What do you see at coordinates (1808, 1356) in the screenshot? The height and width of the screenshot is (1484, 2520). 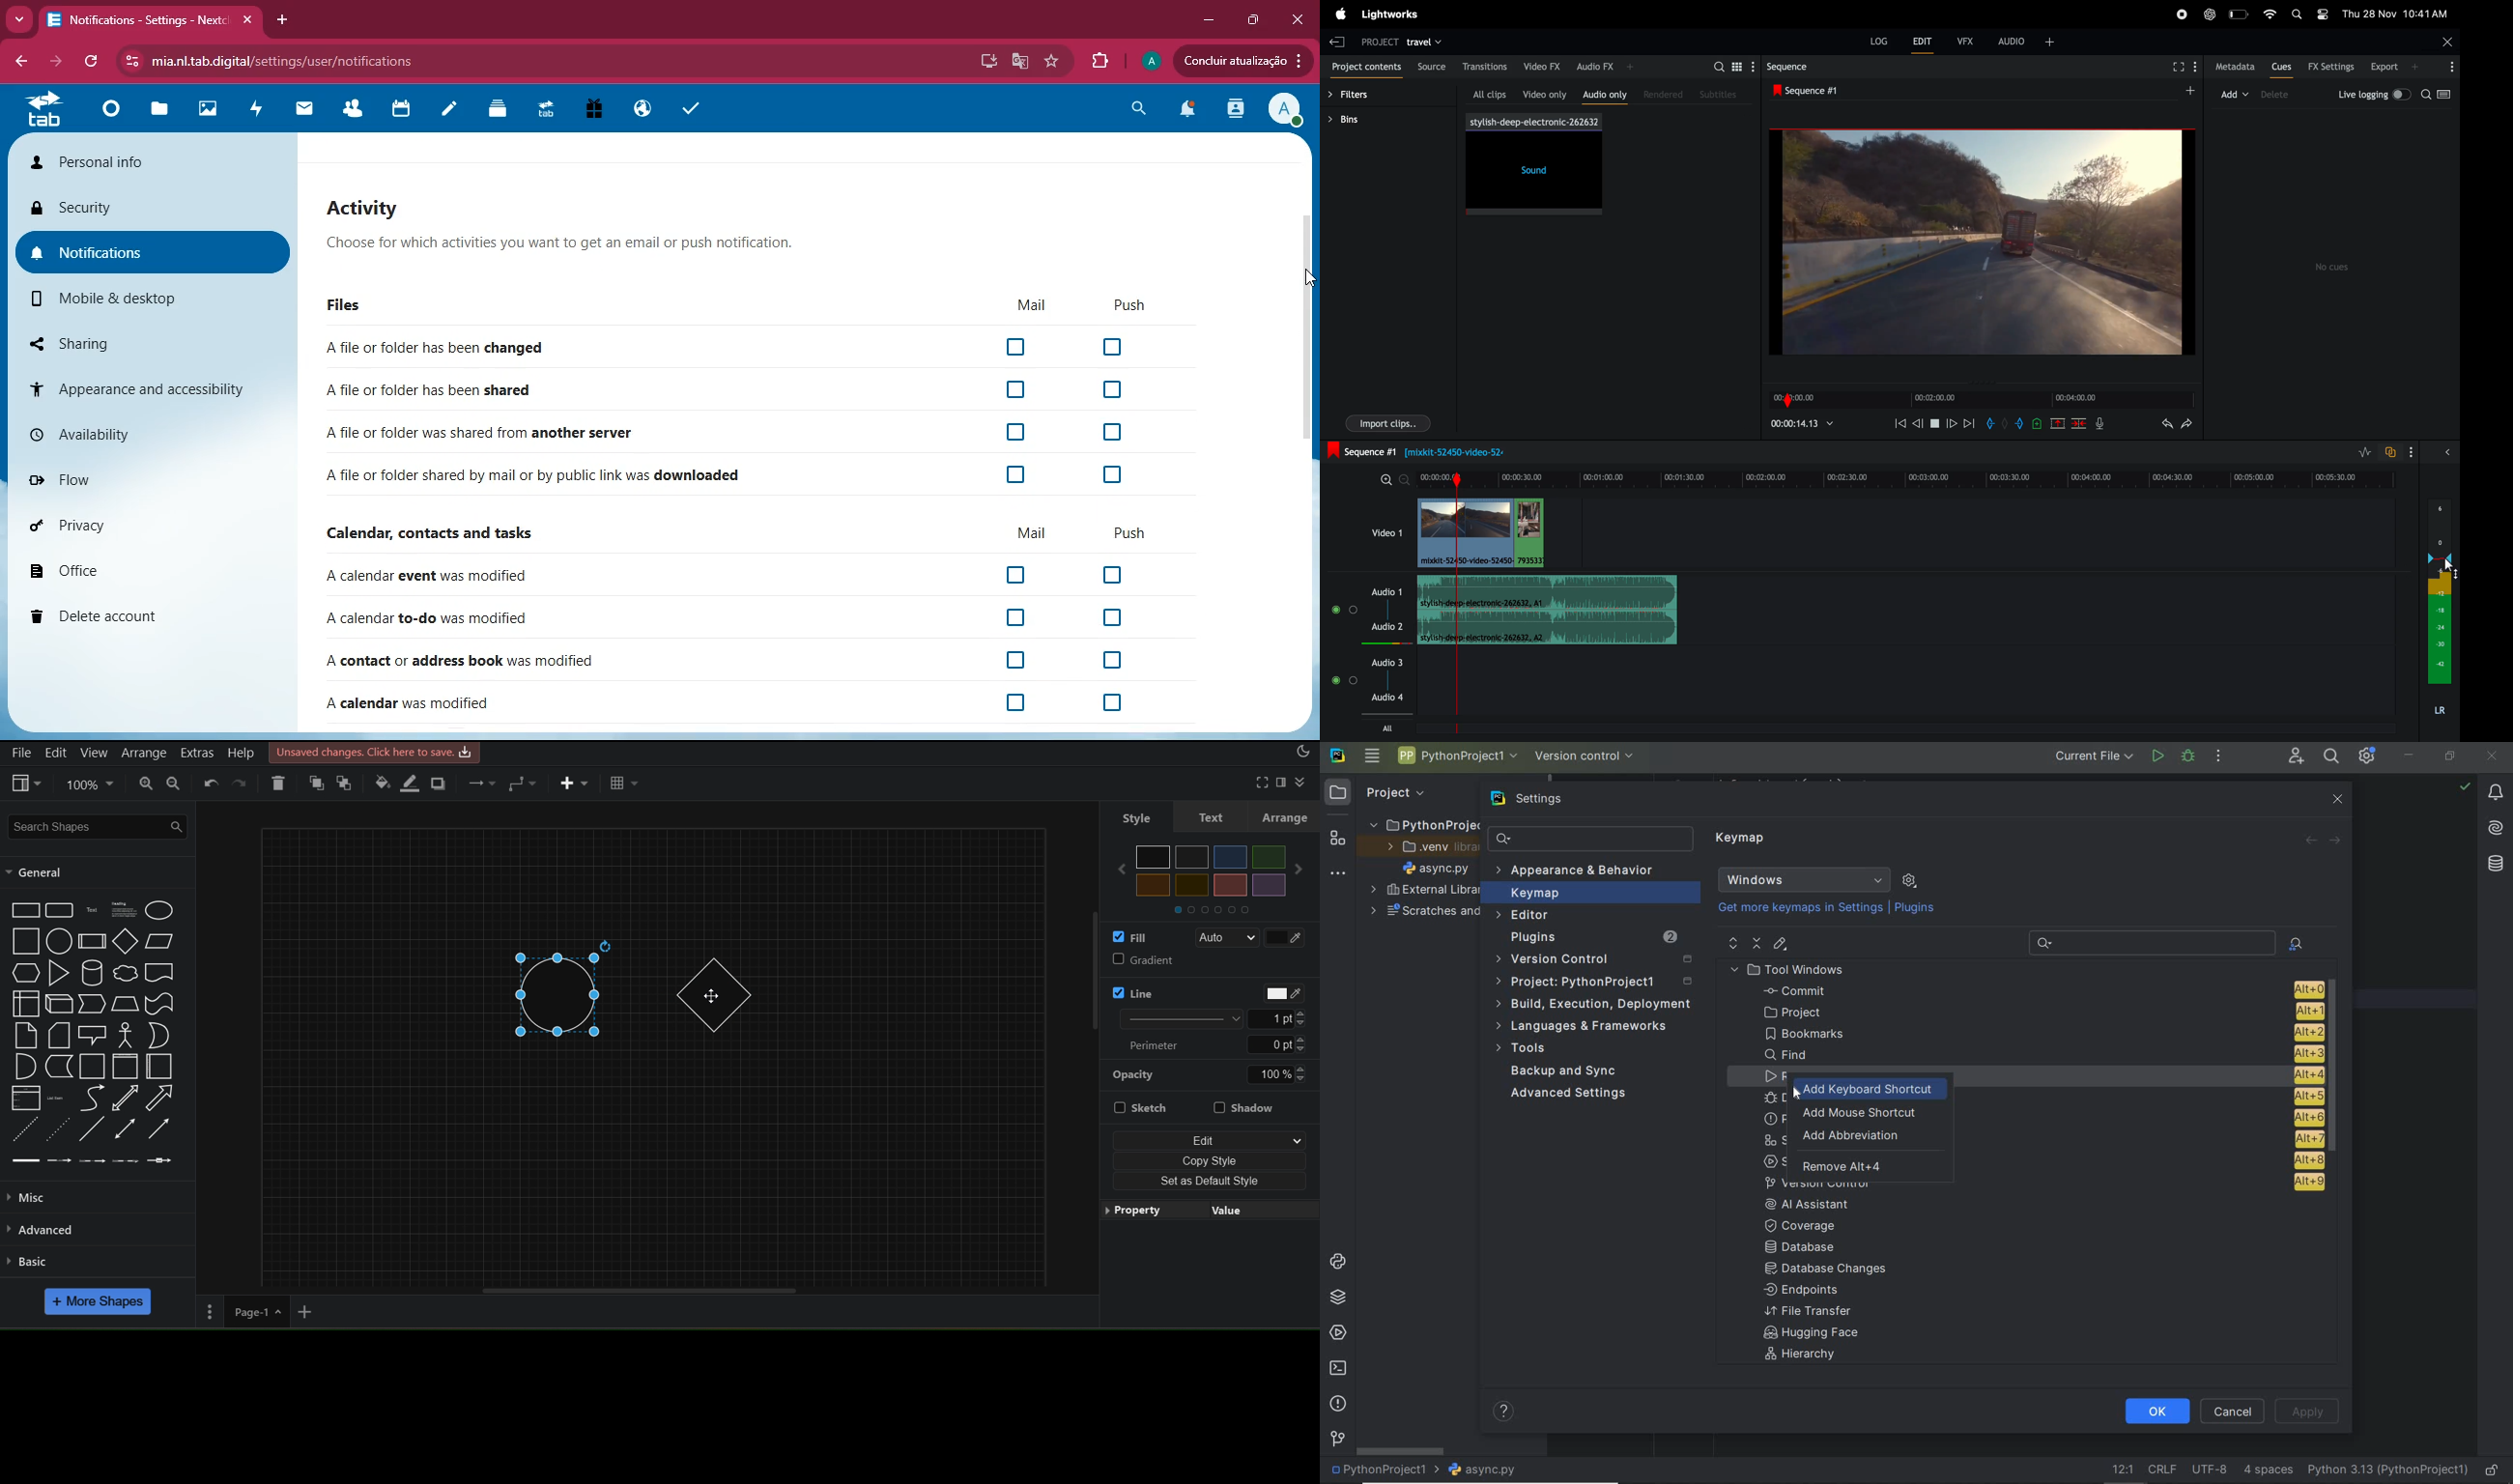 I see `Hierarchy` at bounding box center [1808, 1356].